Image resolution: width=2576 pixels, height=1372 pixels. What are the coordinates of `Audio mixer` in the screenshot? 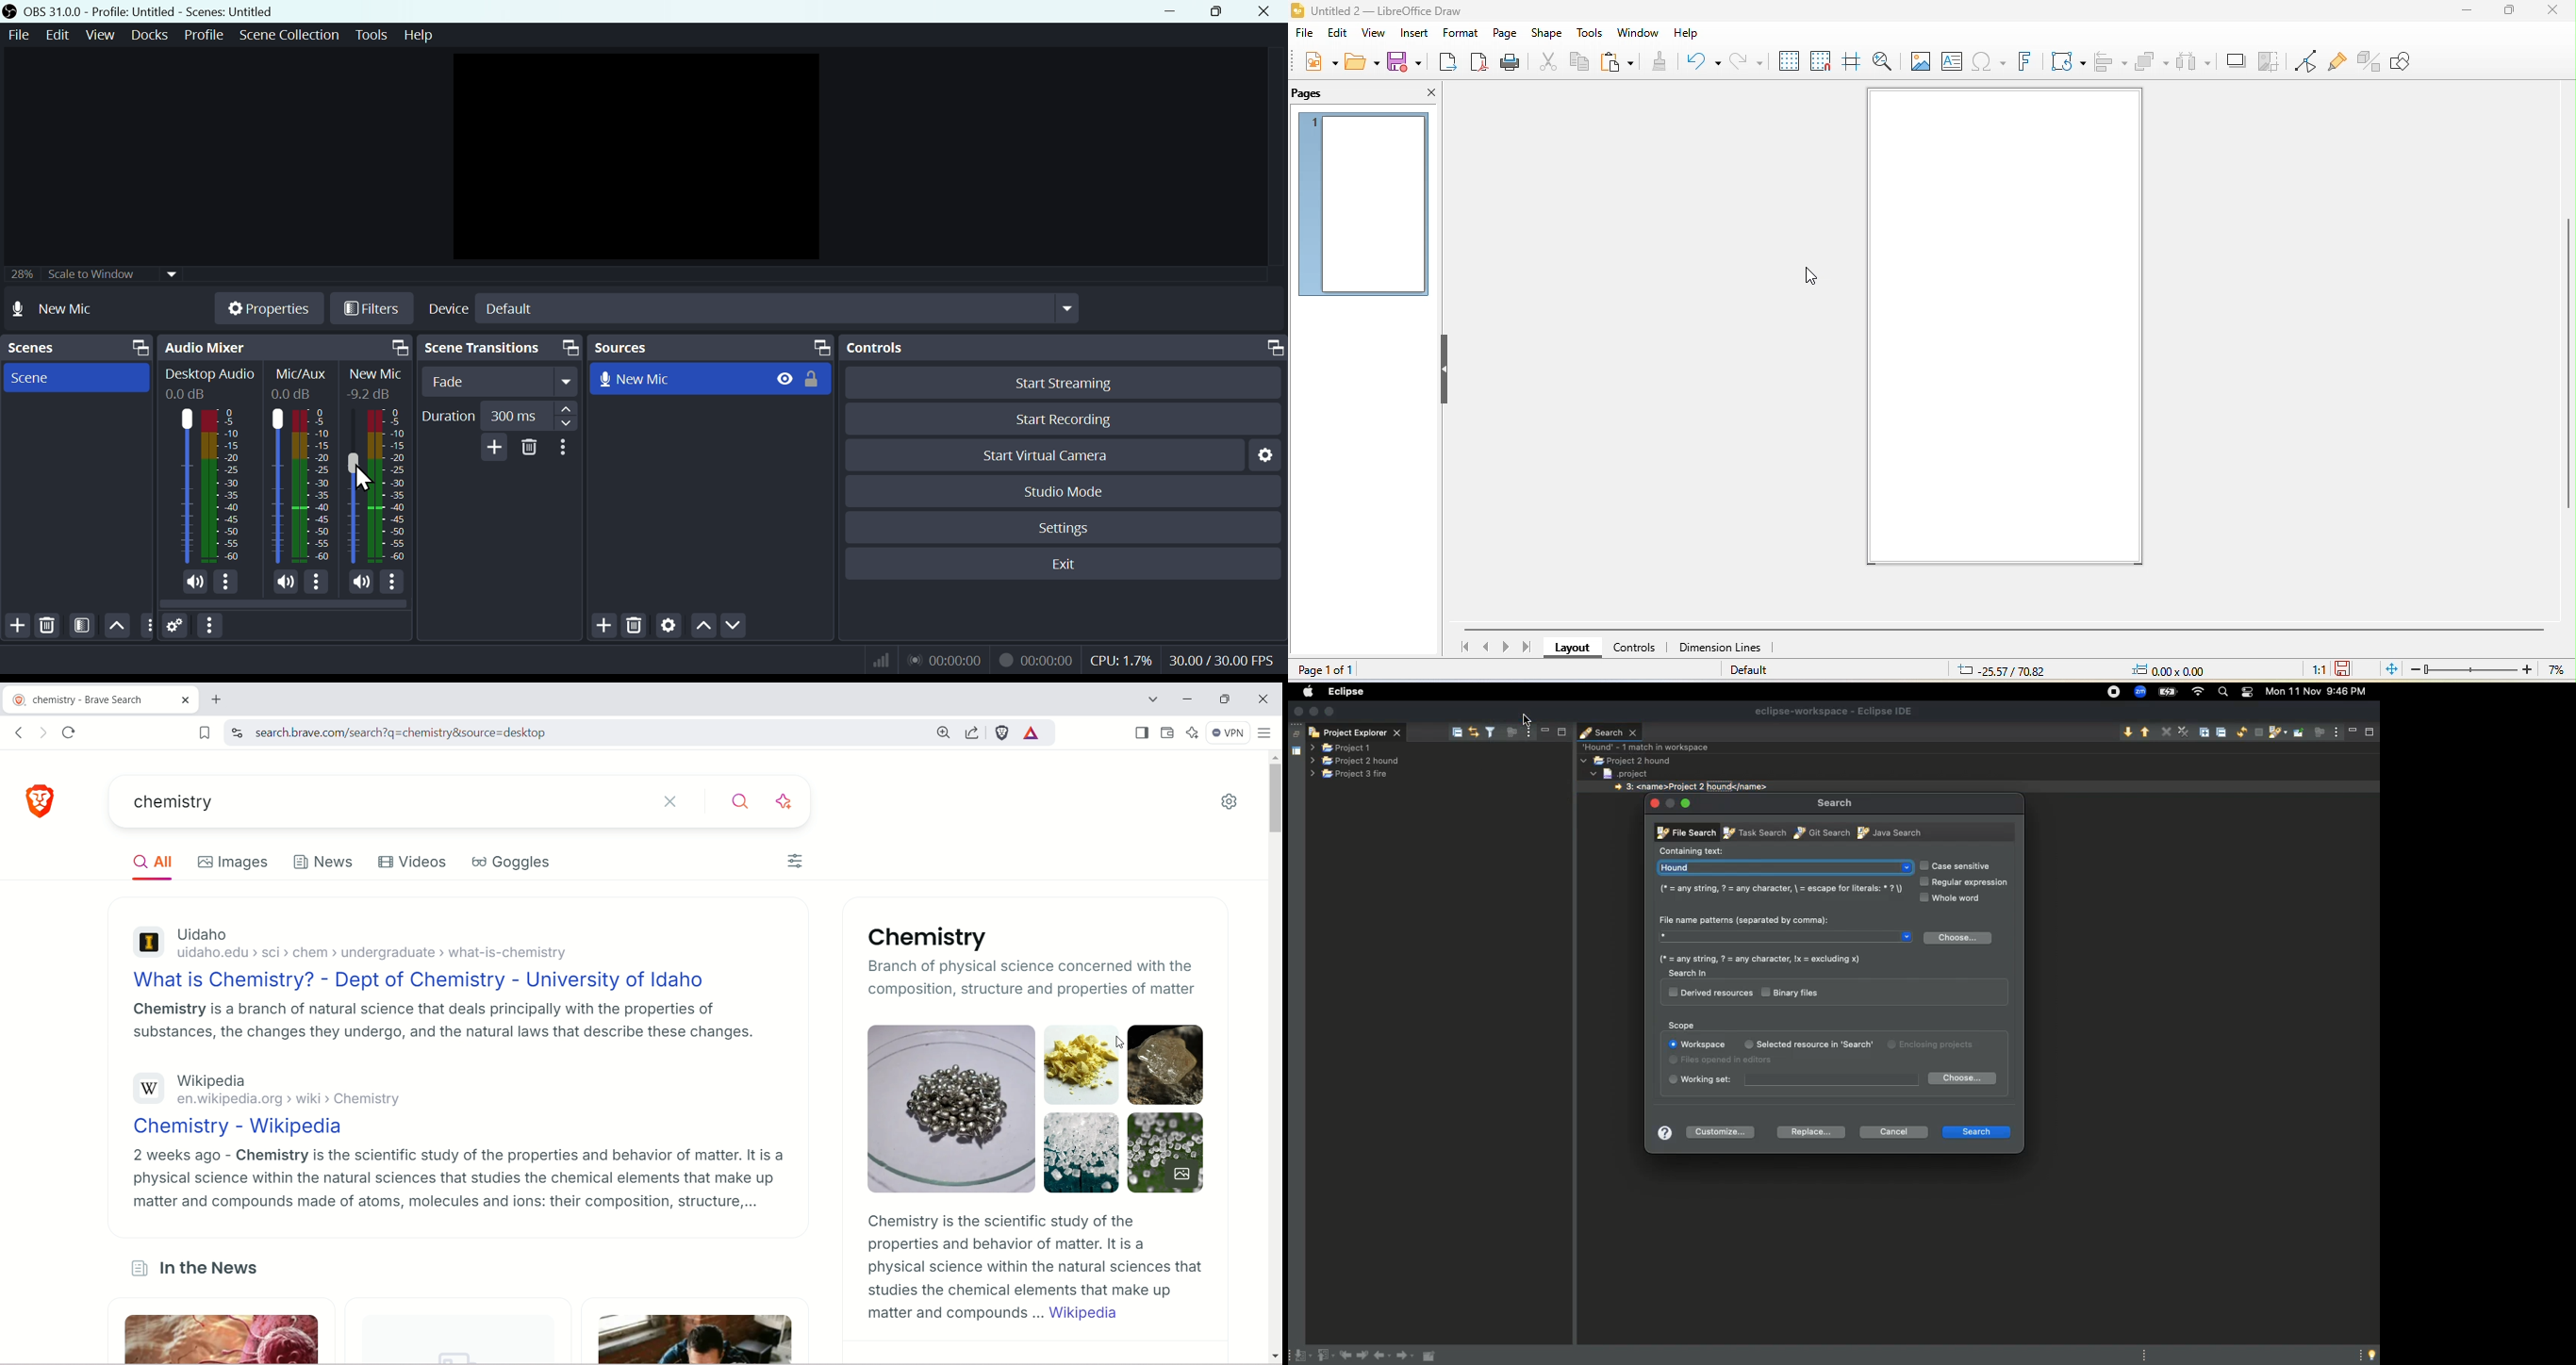 It's located at (282, 348).